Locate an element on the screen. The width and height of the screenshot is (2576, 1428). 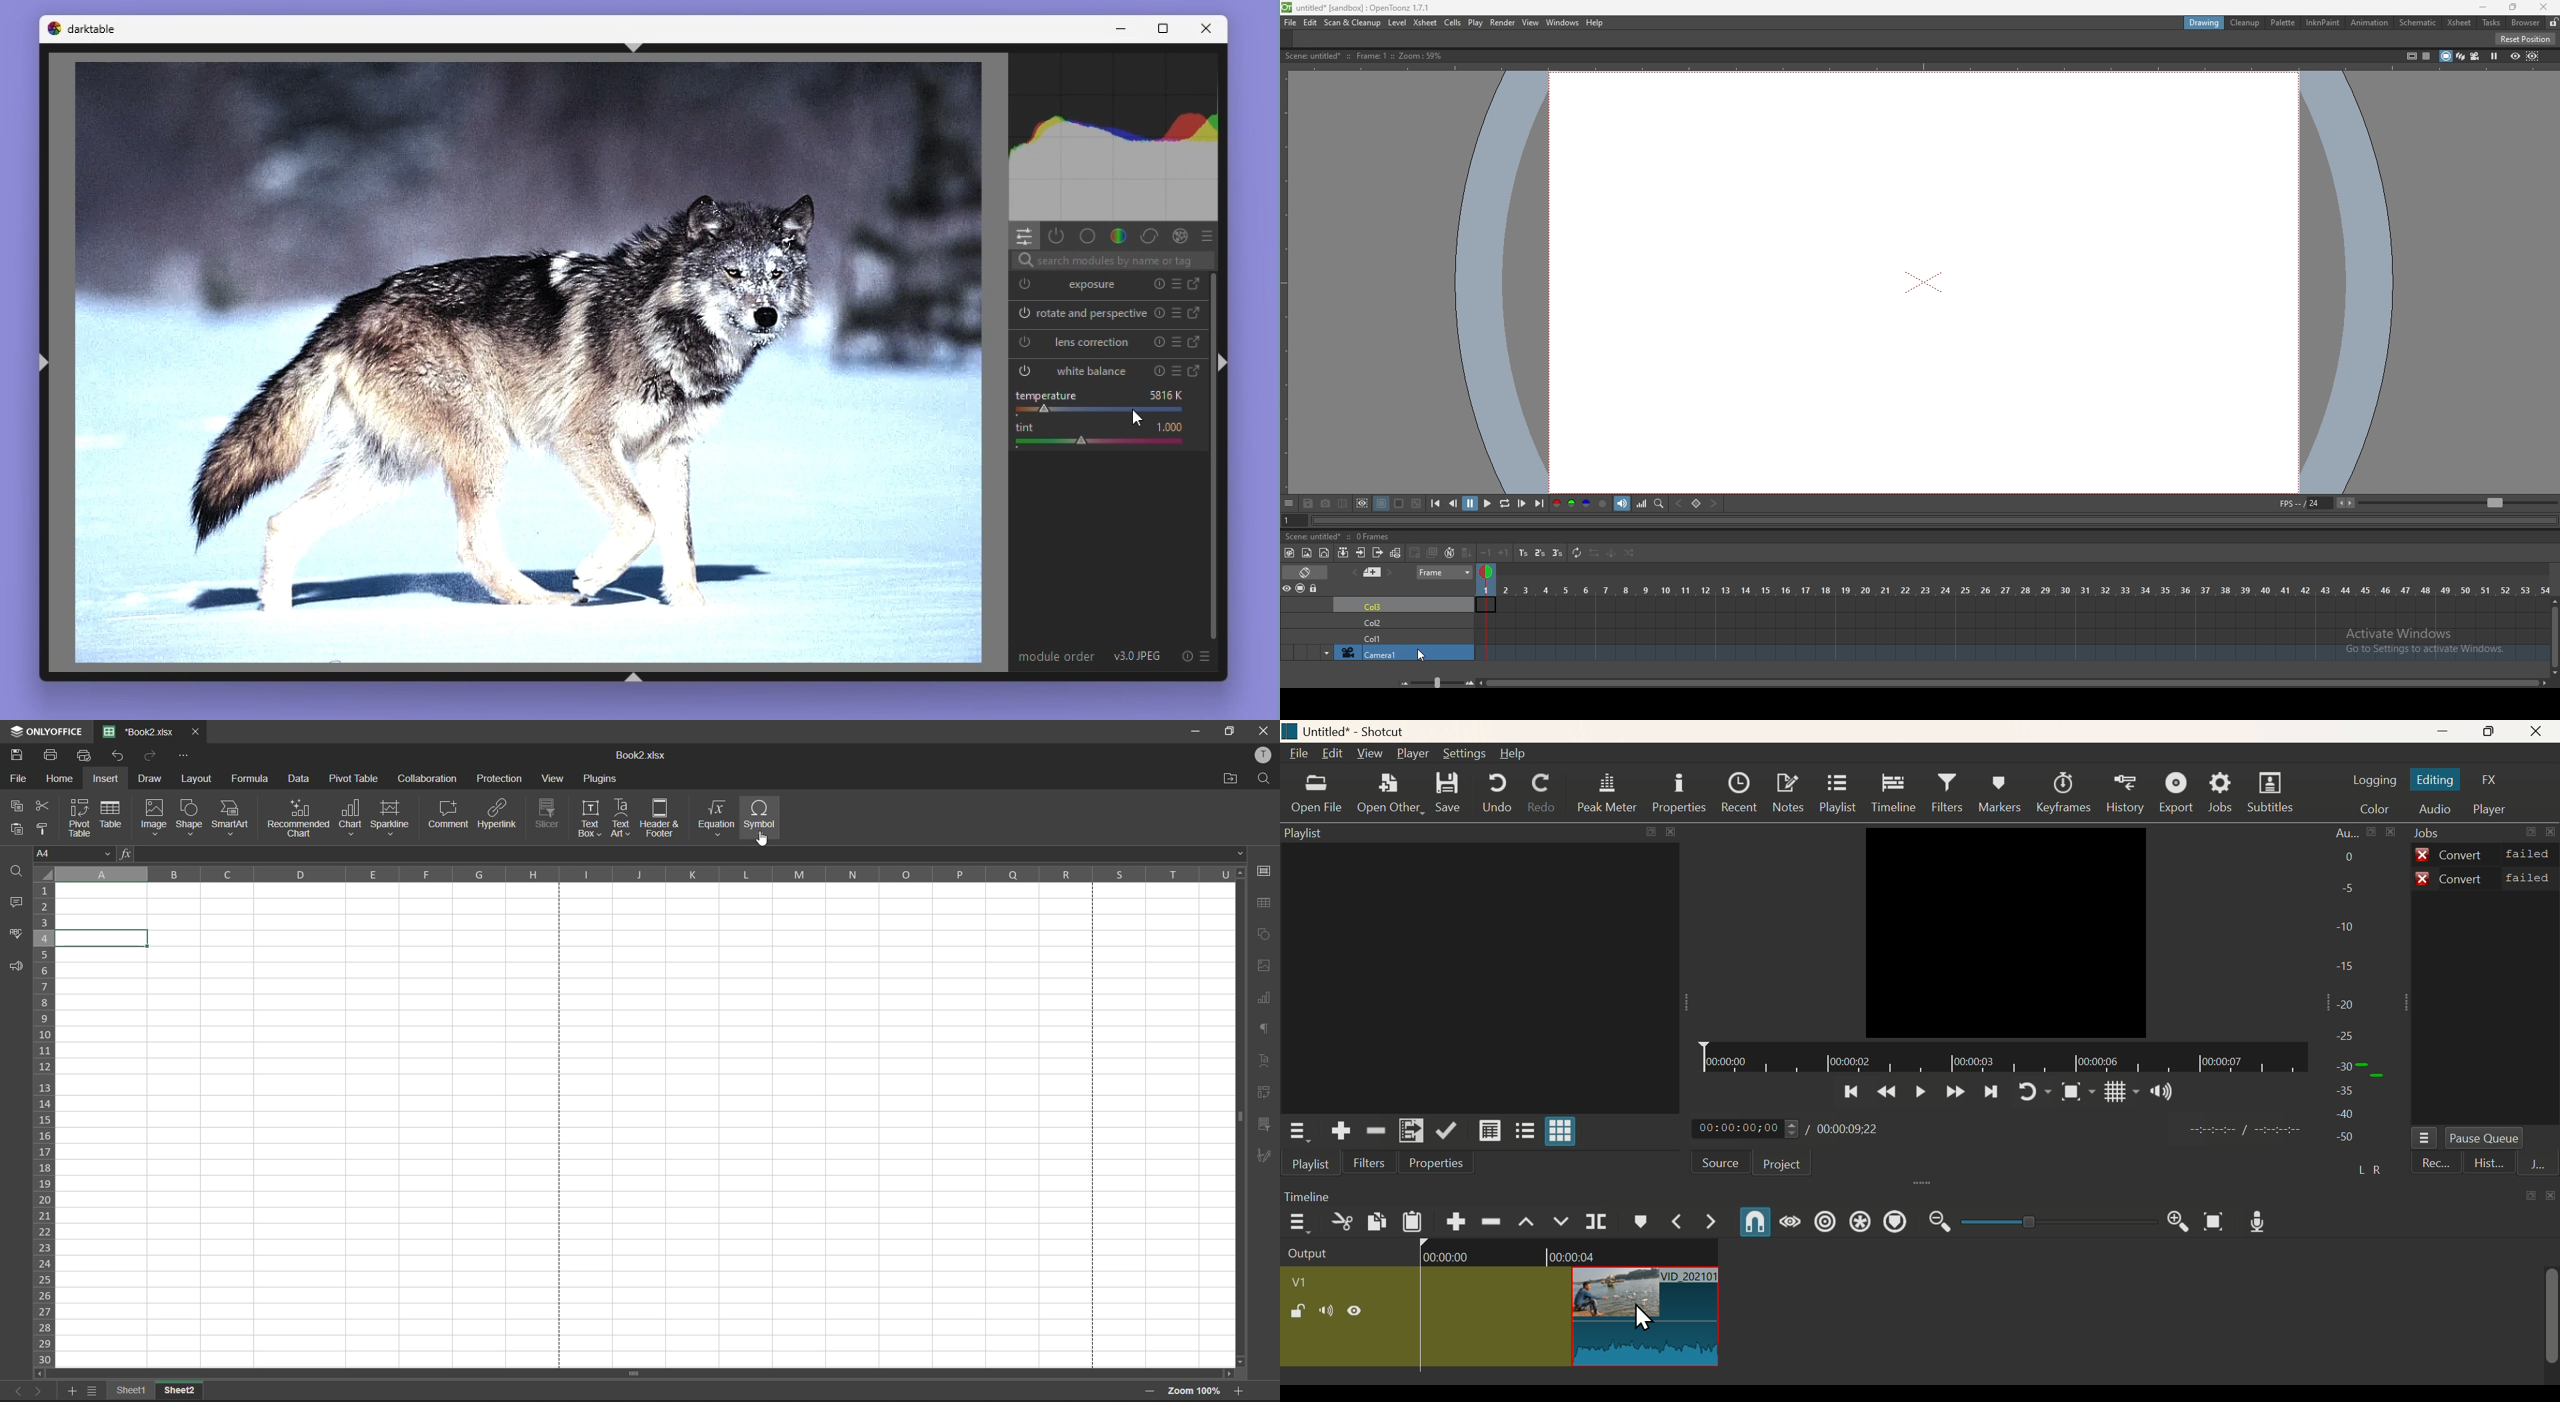
previous memo is located at coordinates (1355, 572).